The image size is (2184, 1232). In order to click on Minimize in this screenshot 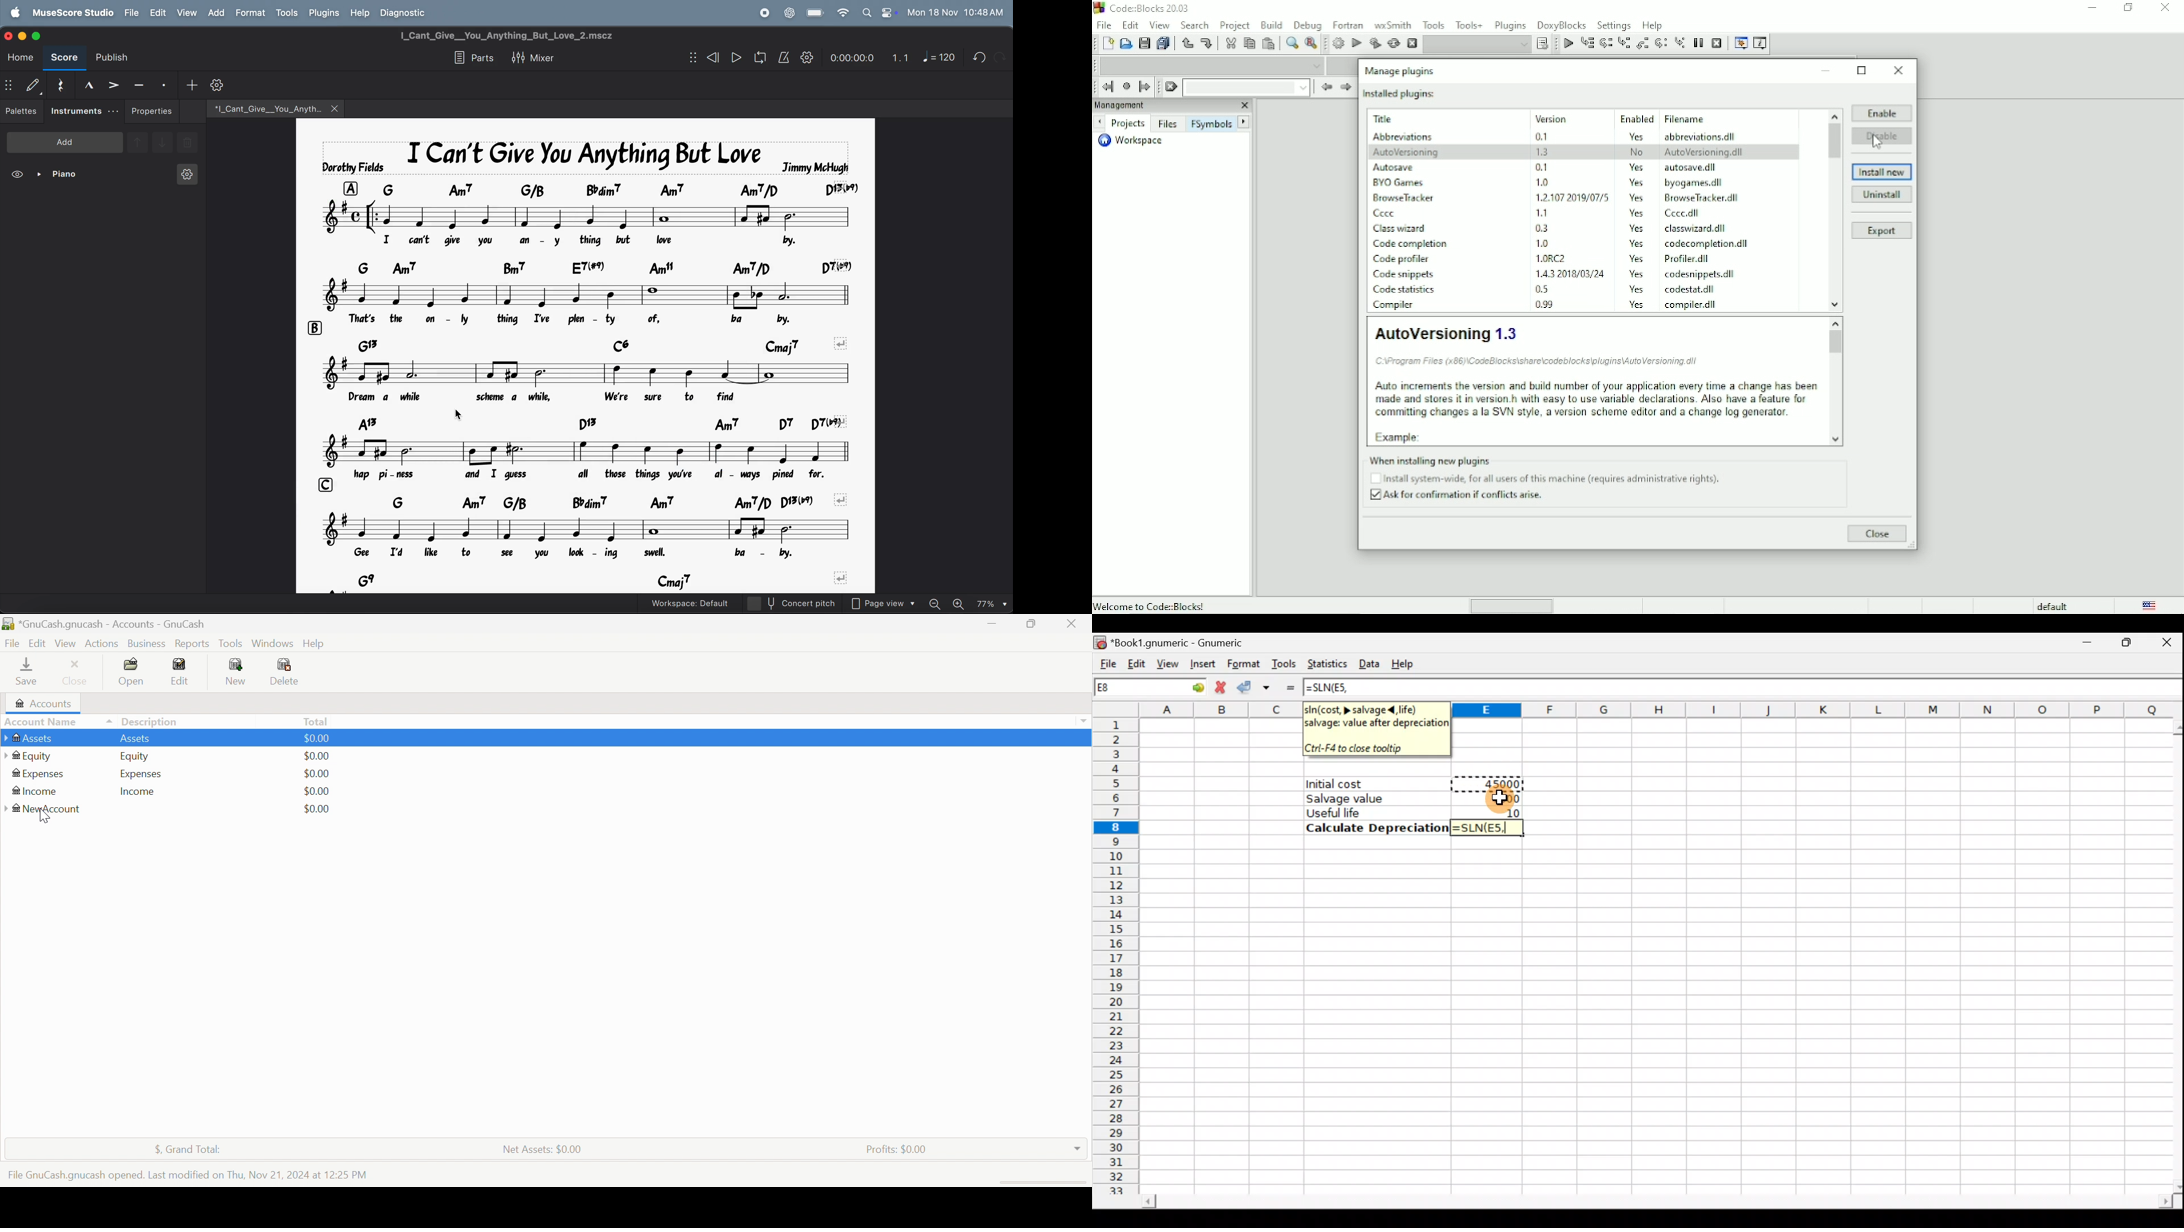, I will do `click(989, 621)`.